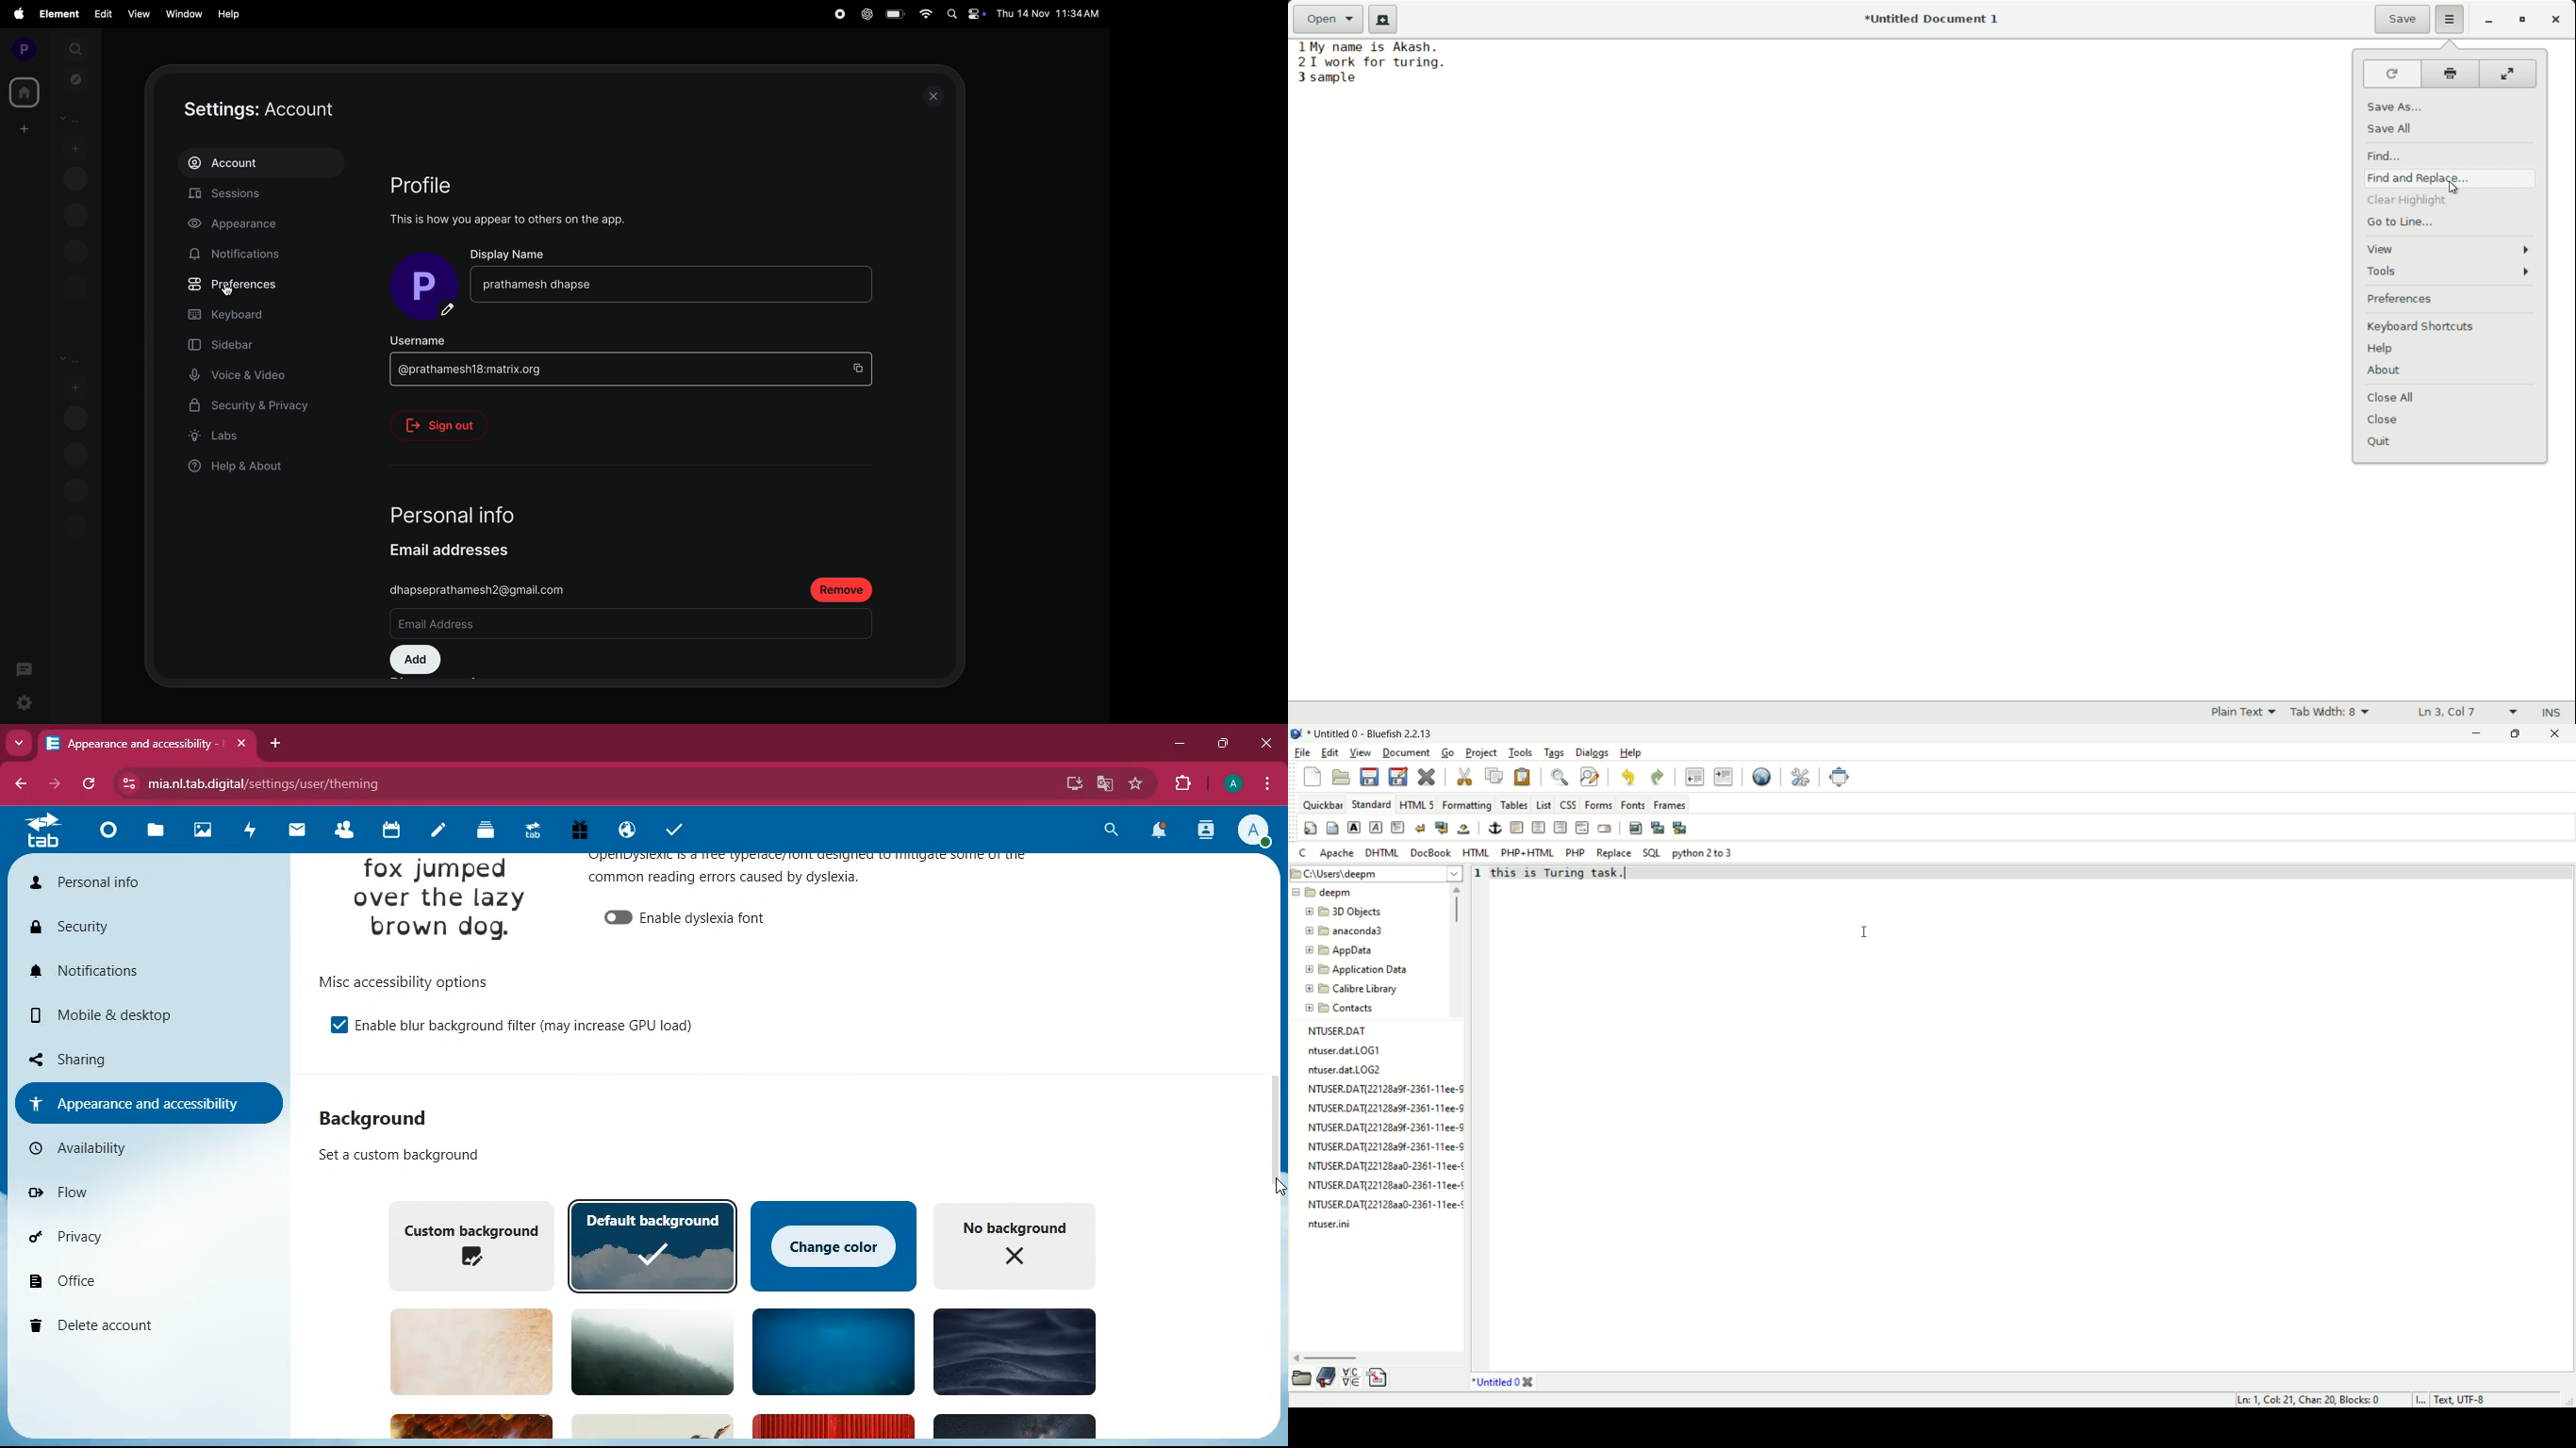 The width and height of the screenshot is (2576, 1456). What do you see at coordinates (206, 831) in the screenshot?
I see `images` at bounding box center [206, 831].